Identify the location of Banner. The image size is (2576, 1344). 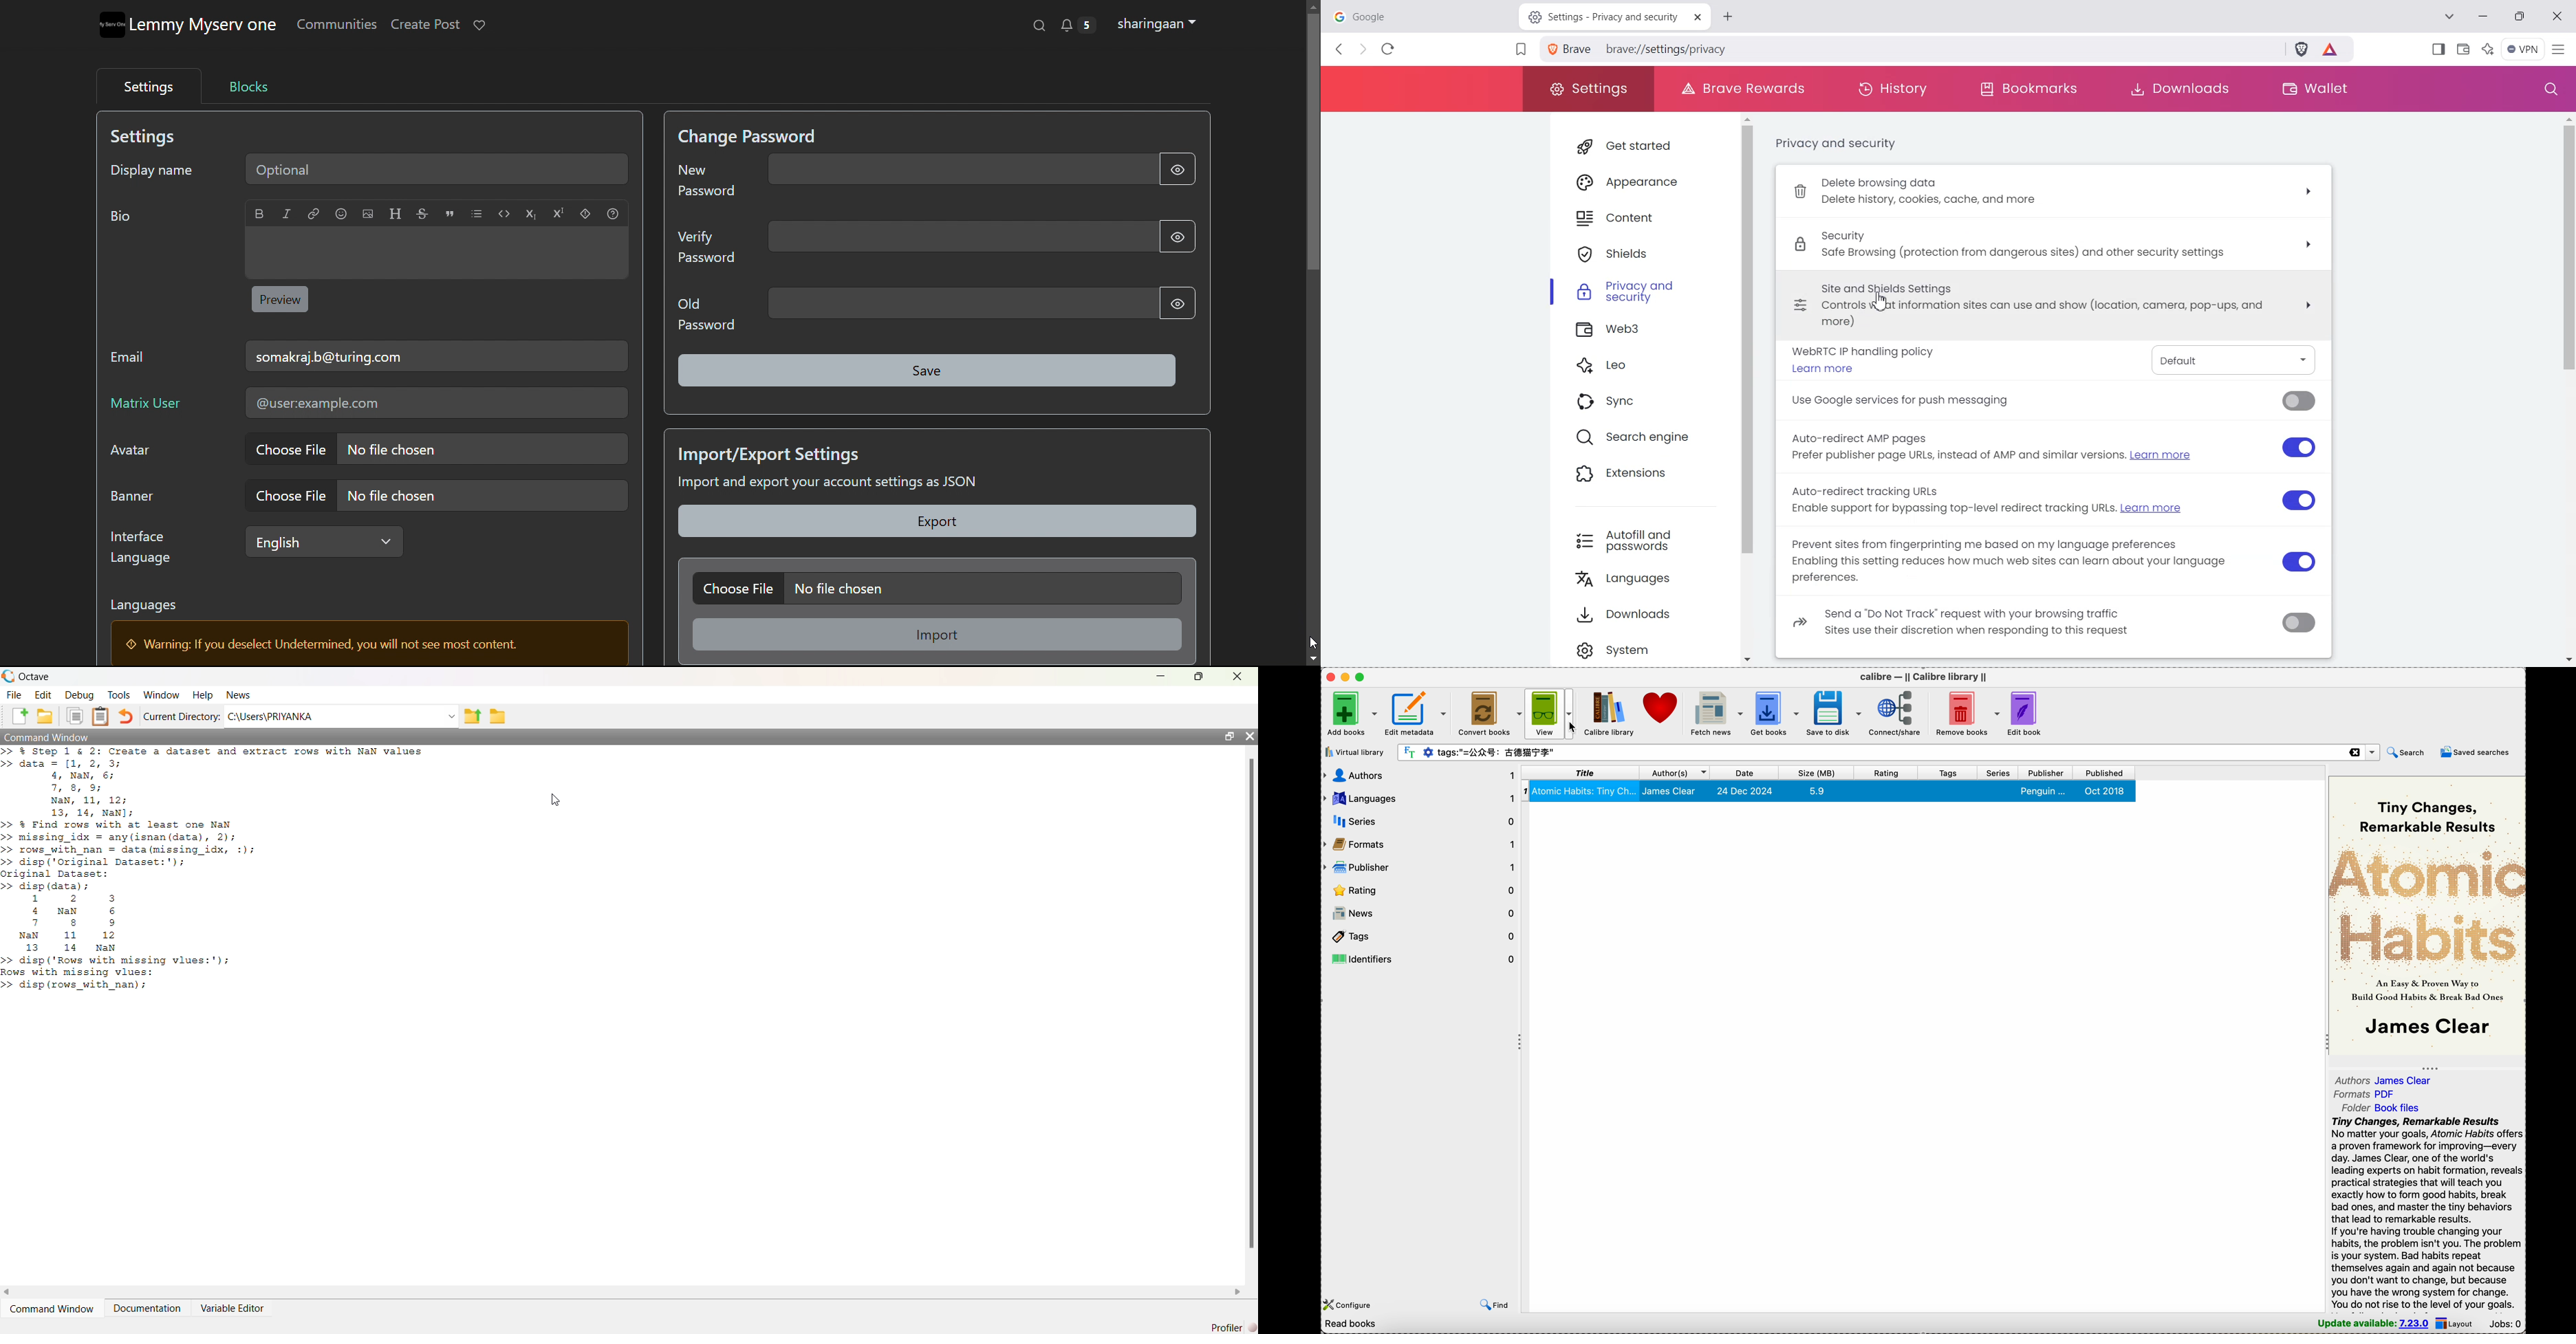
(132, 495).